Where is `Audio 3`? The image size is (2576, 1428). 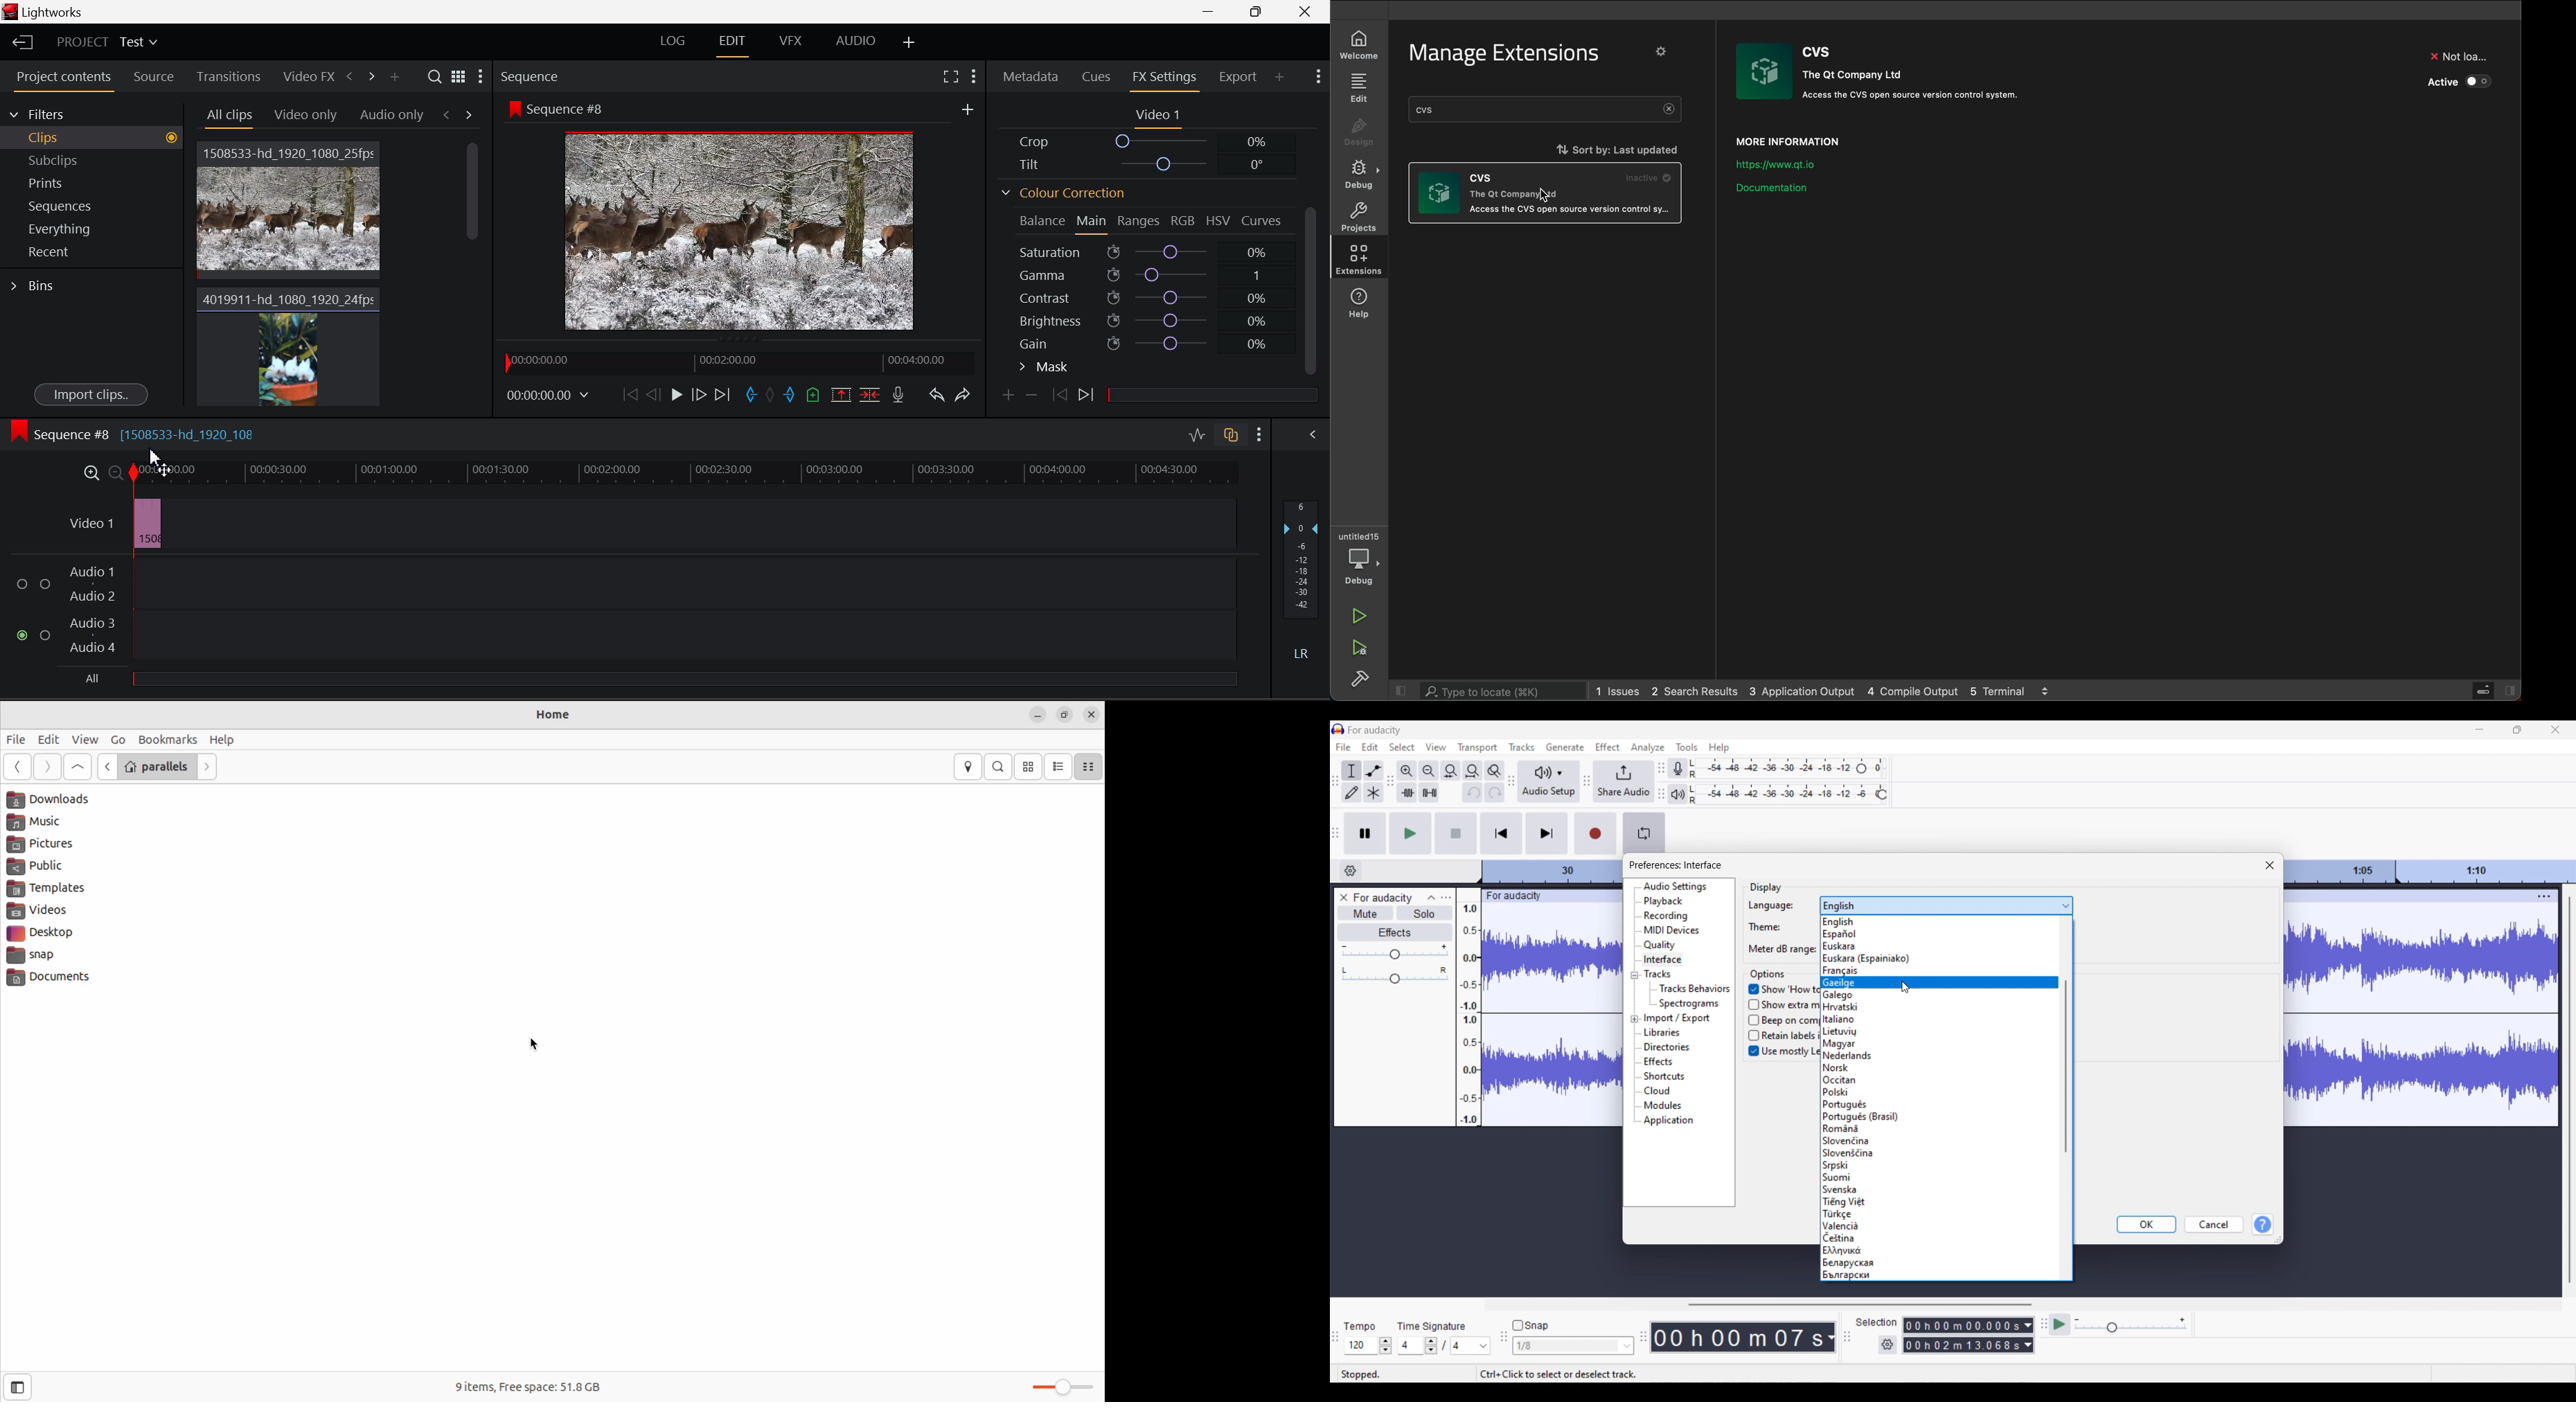
Audio 3 is located at coordinates (93, 624).